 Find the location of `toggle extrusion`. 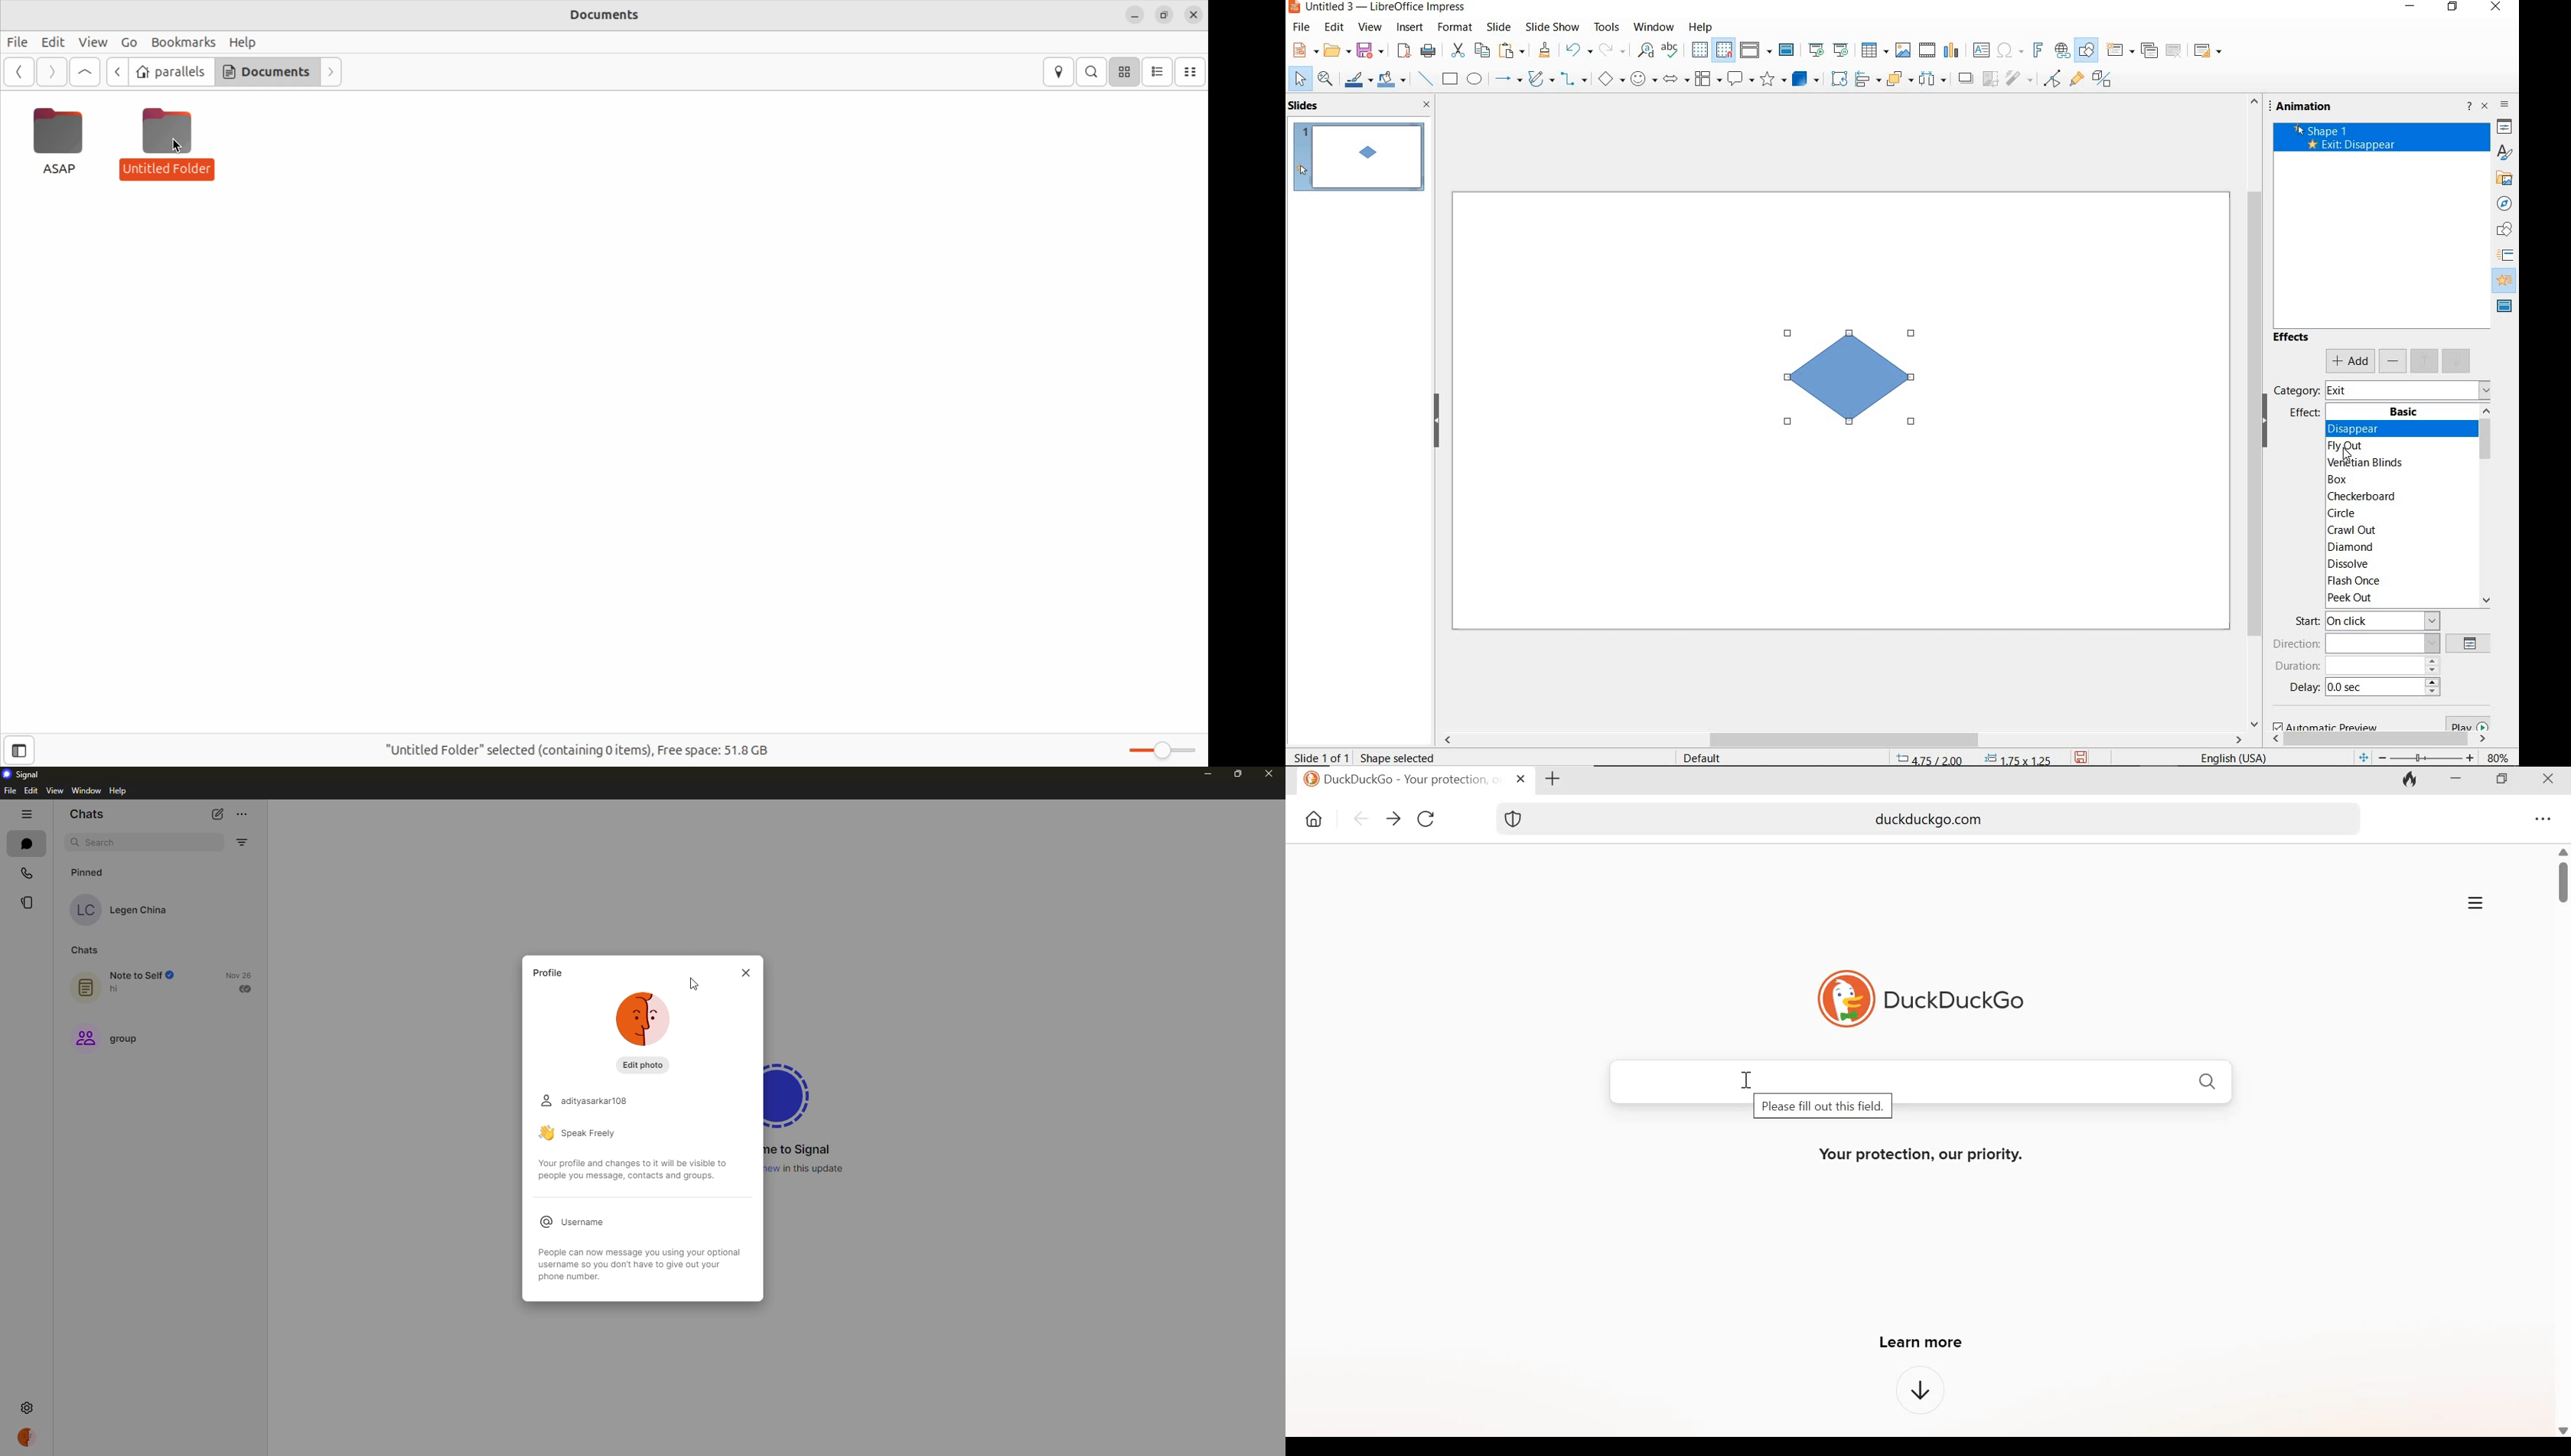

toggle extrusion is located at coordinates (2104, 81).